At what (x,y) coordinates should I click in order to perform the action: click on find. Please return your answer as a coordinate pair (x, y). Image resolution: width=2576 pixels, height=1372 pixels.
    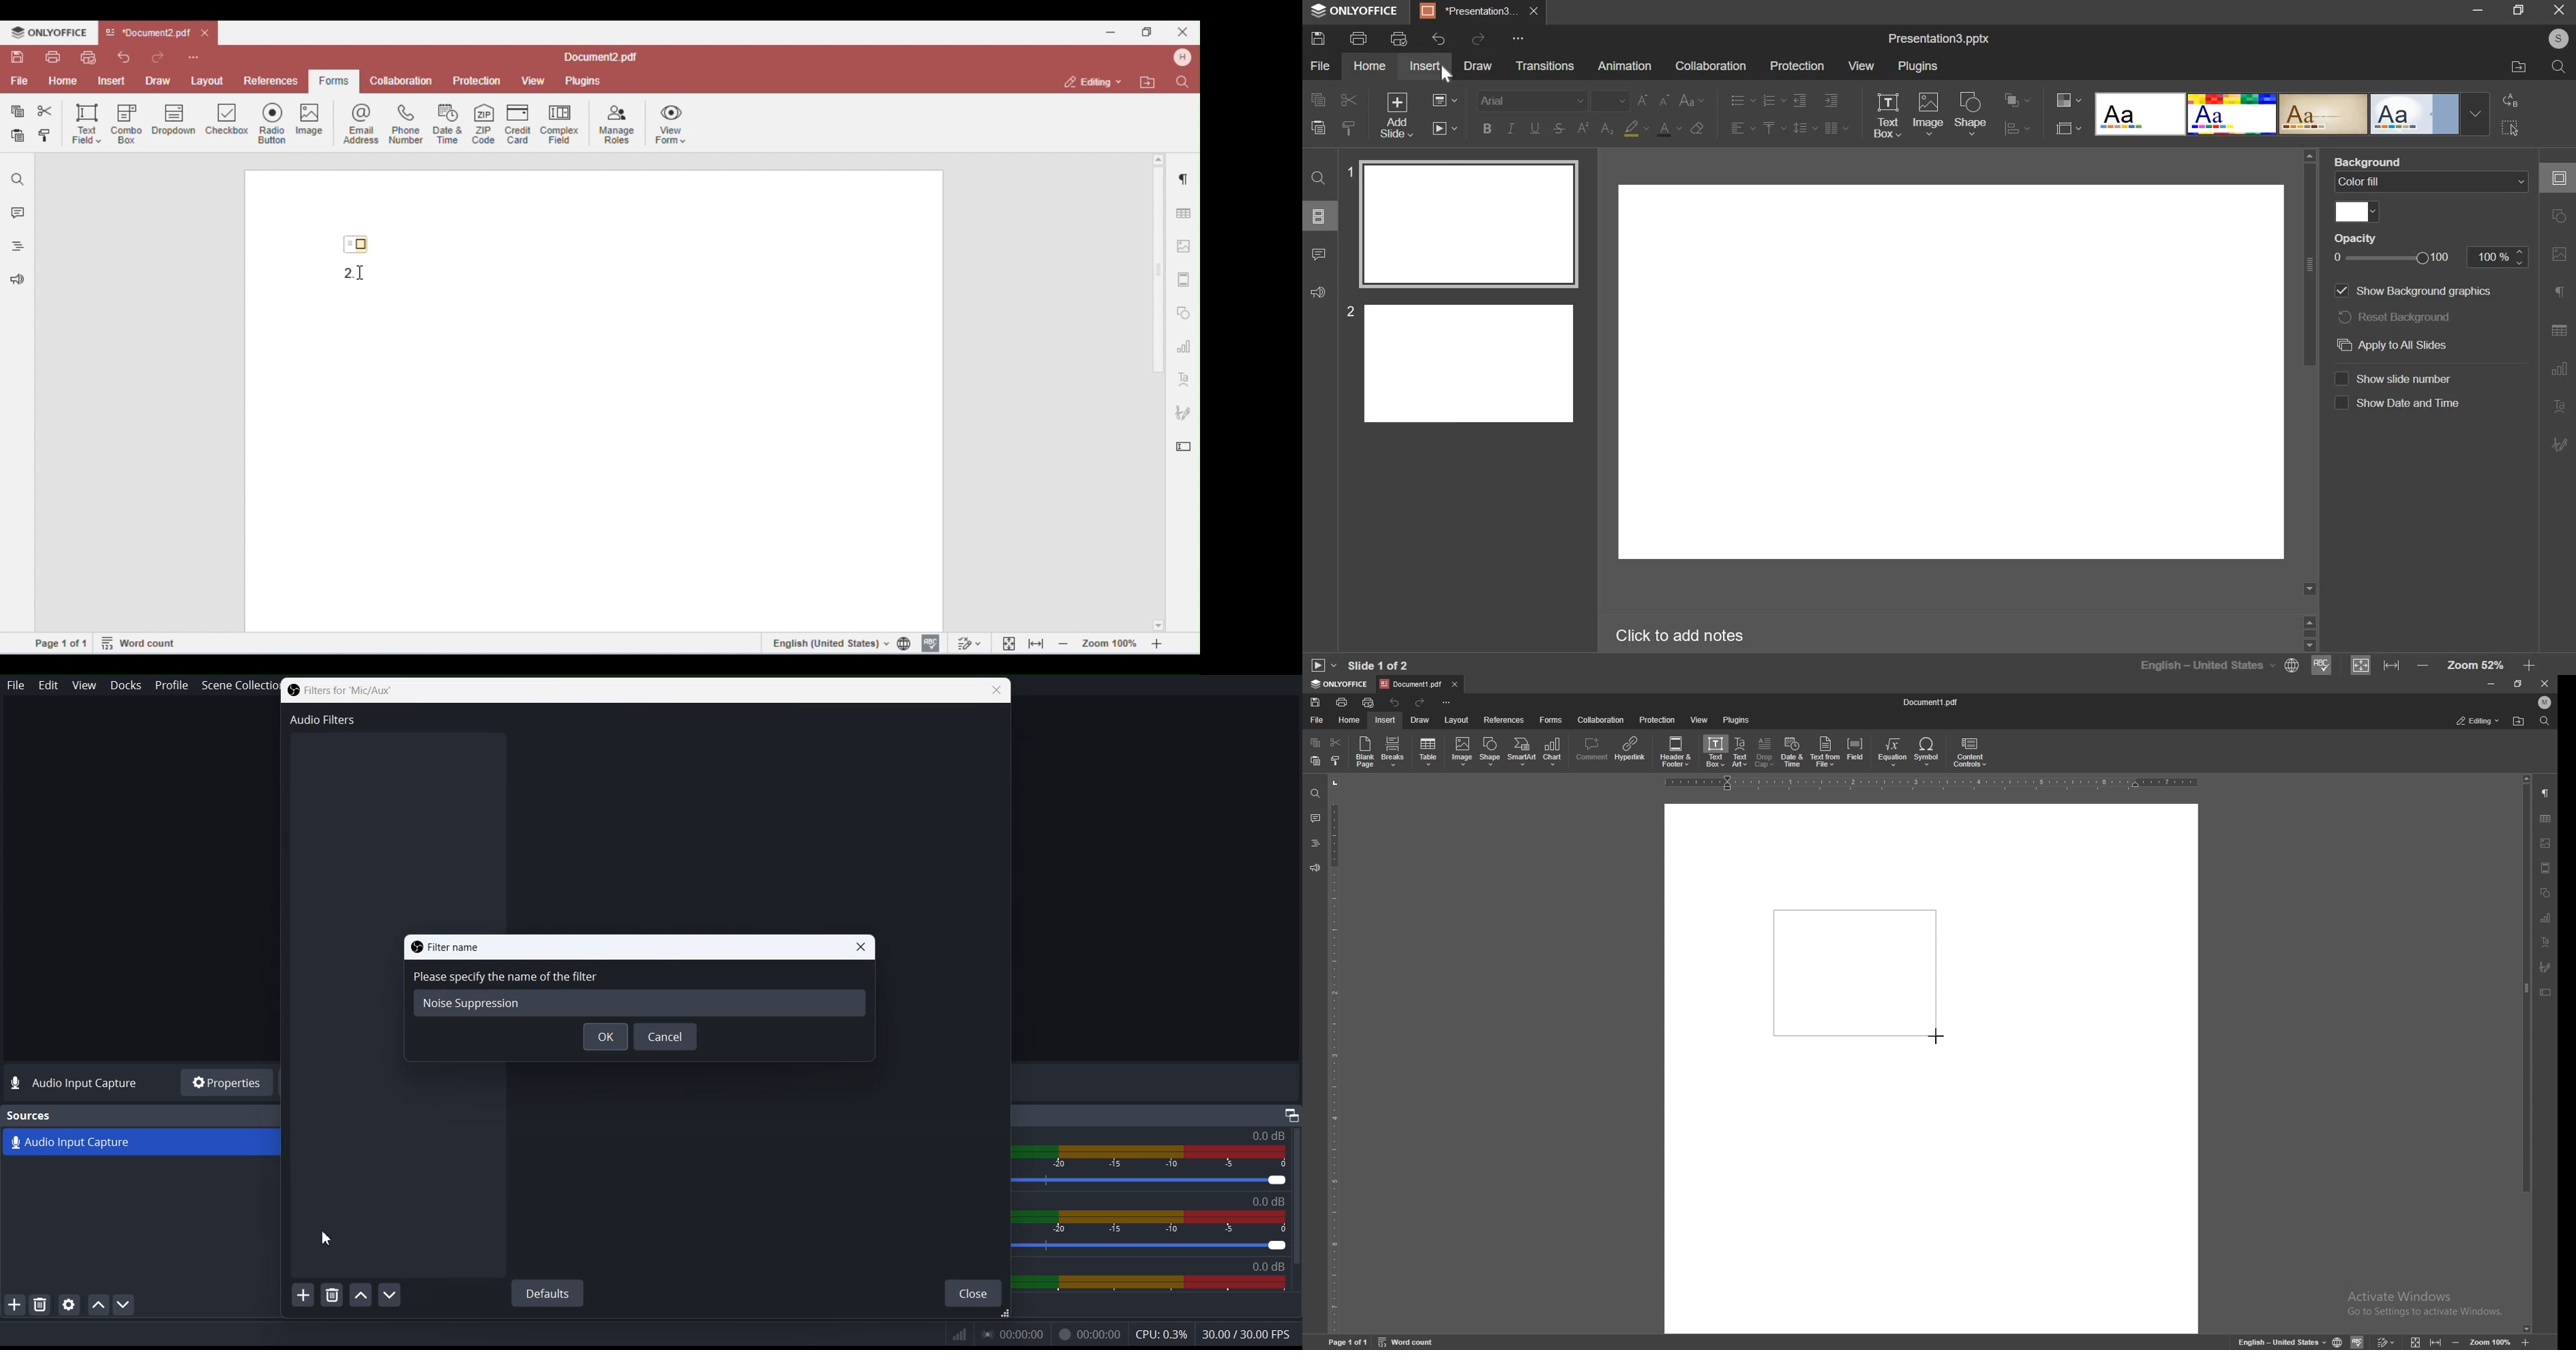
    Looking at the image, I should click on (1318, 179).